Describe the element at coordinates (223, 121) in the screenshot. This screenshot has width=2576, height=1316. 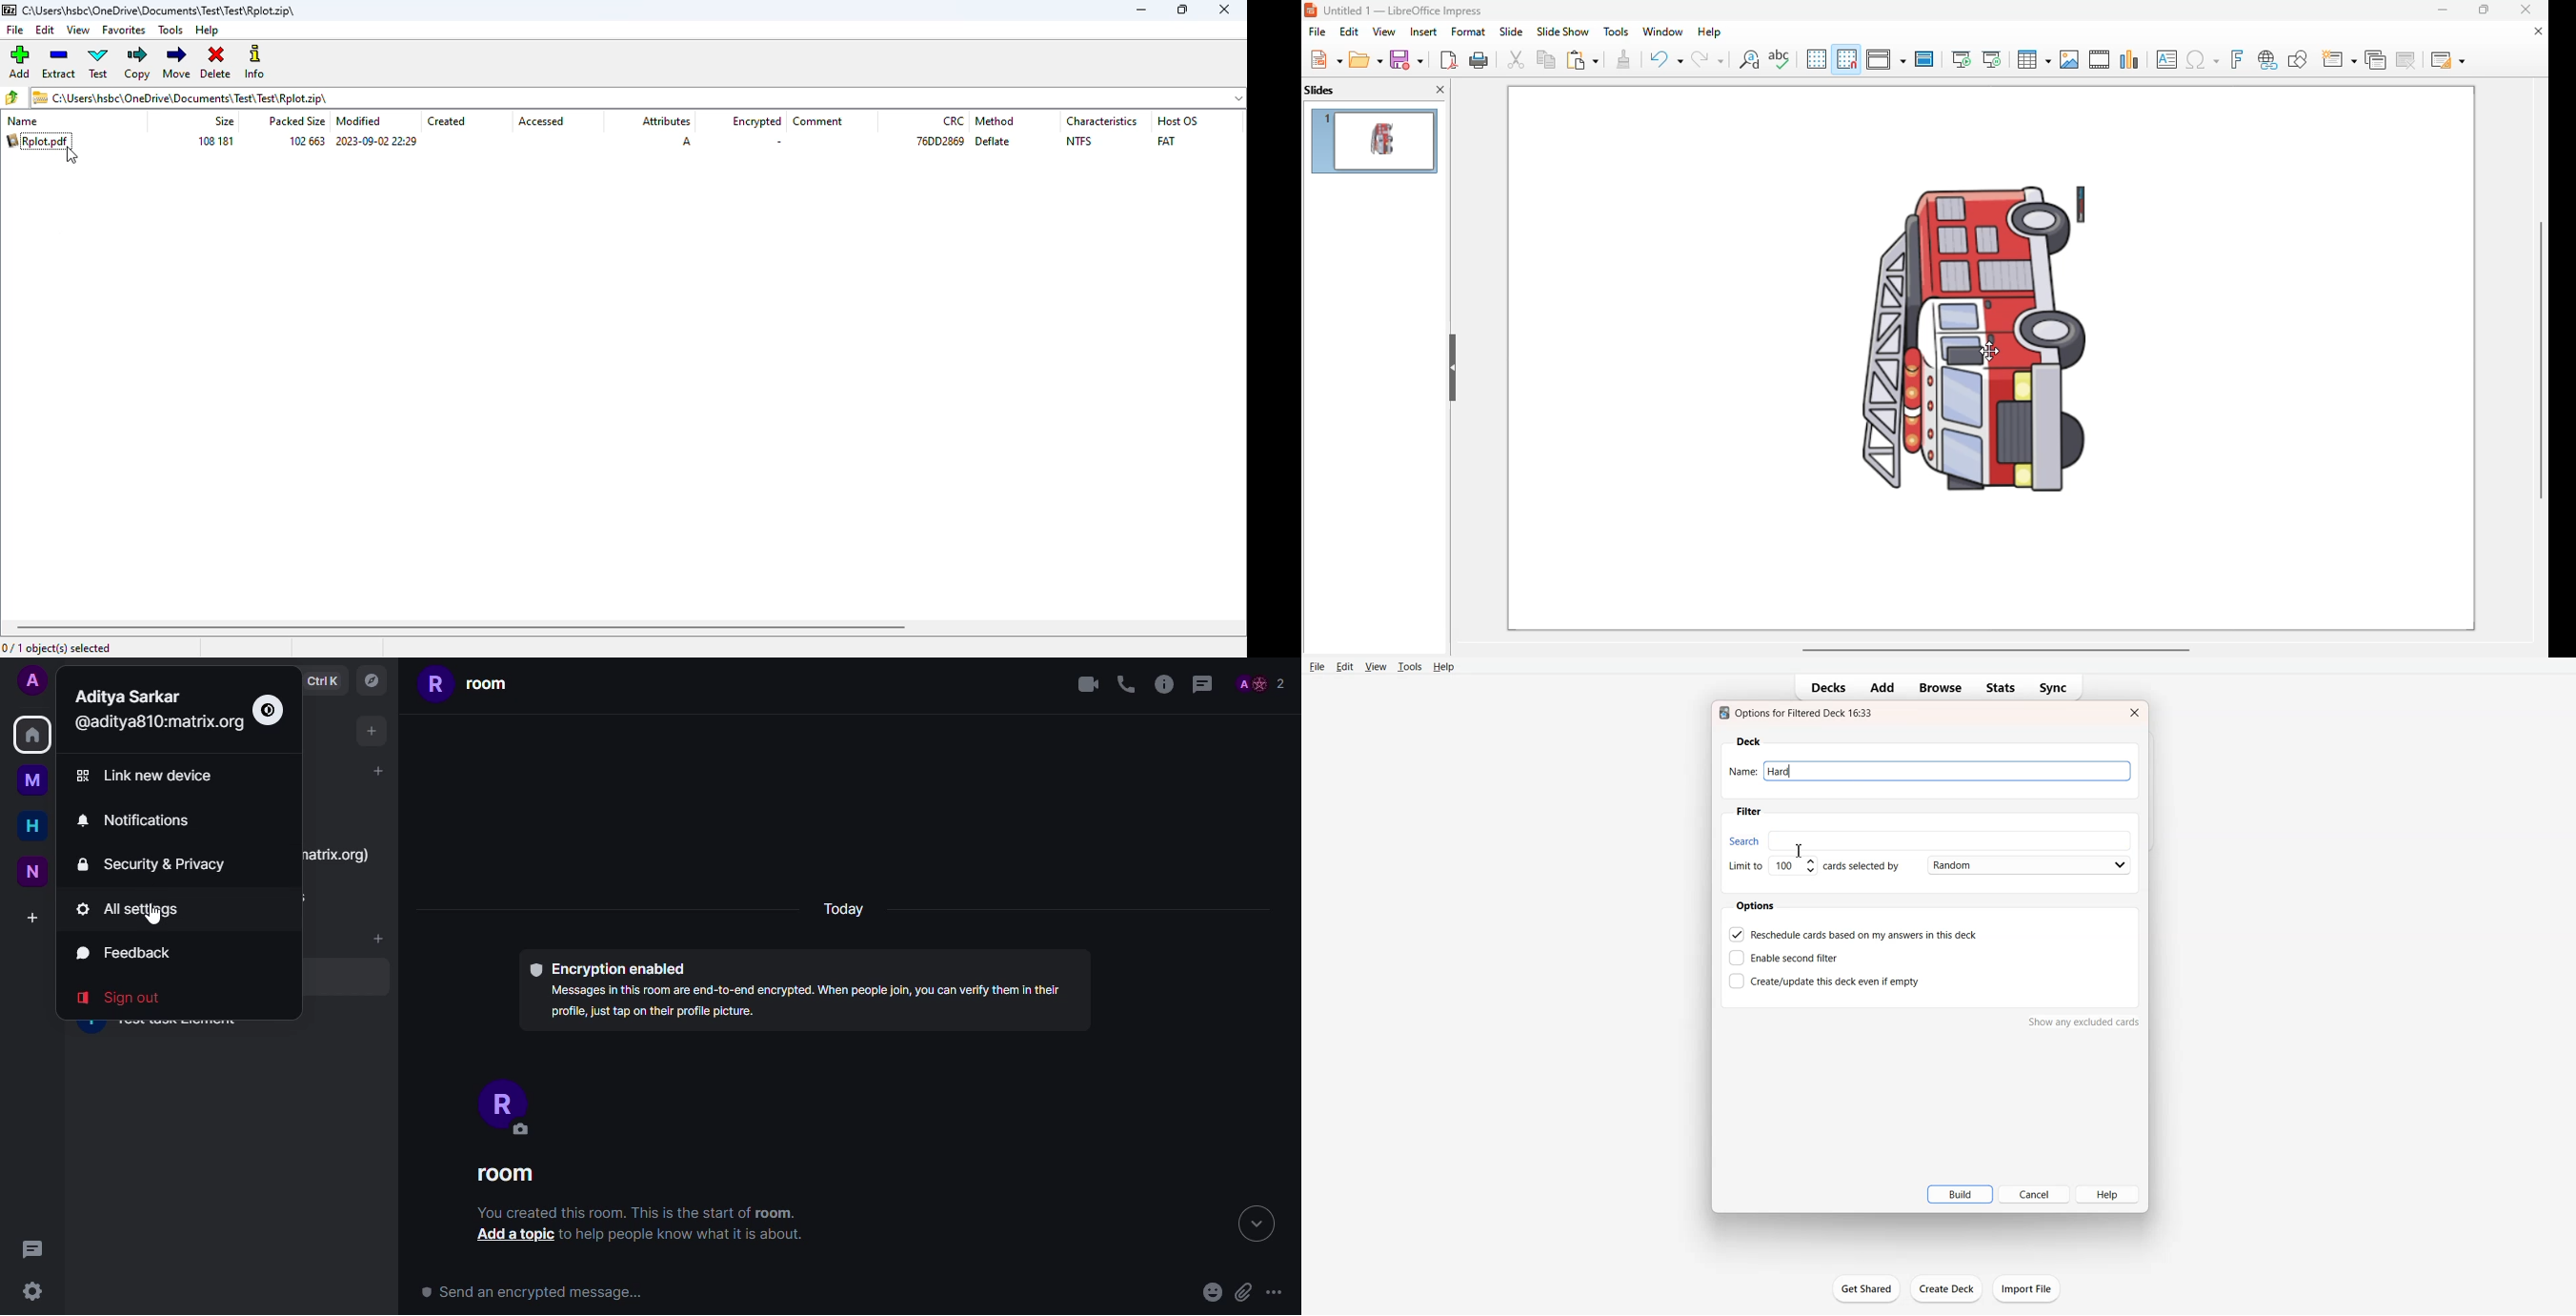
I see `size` at that location.